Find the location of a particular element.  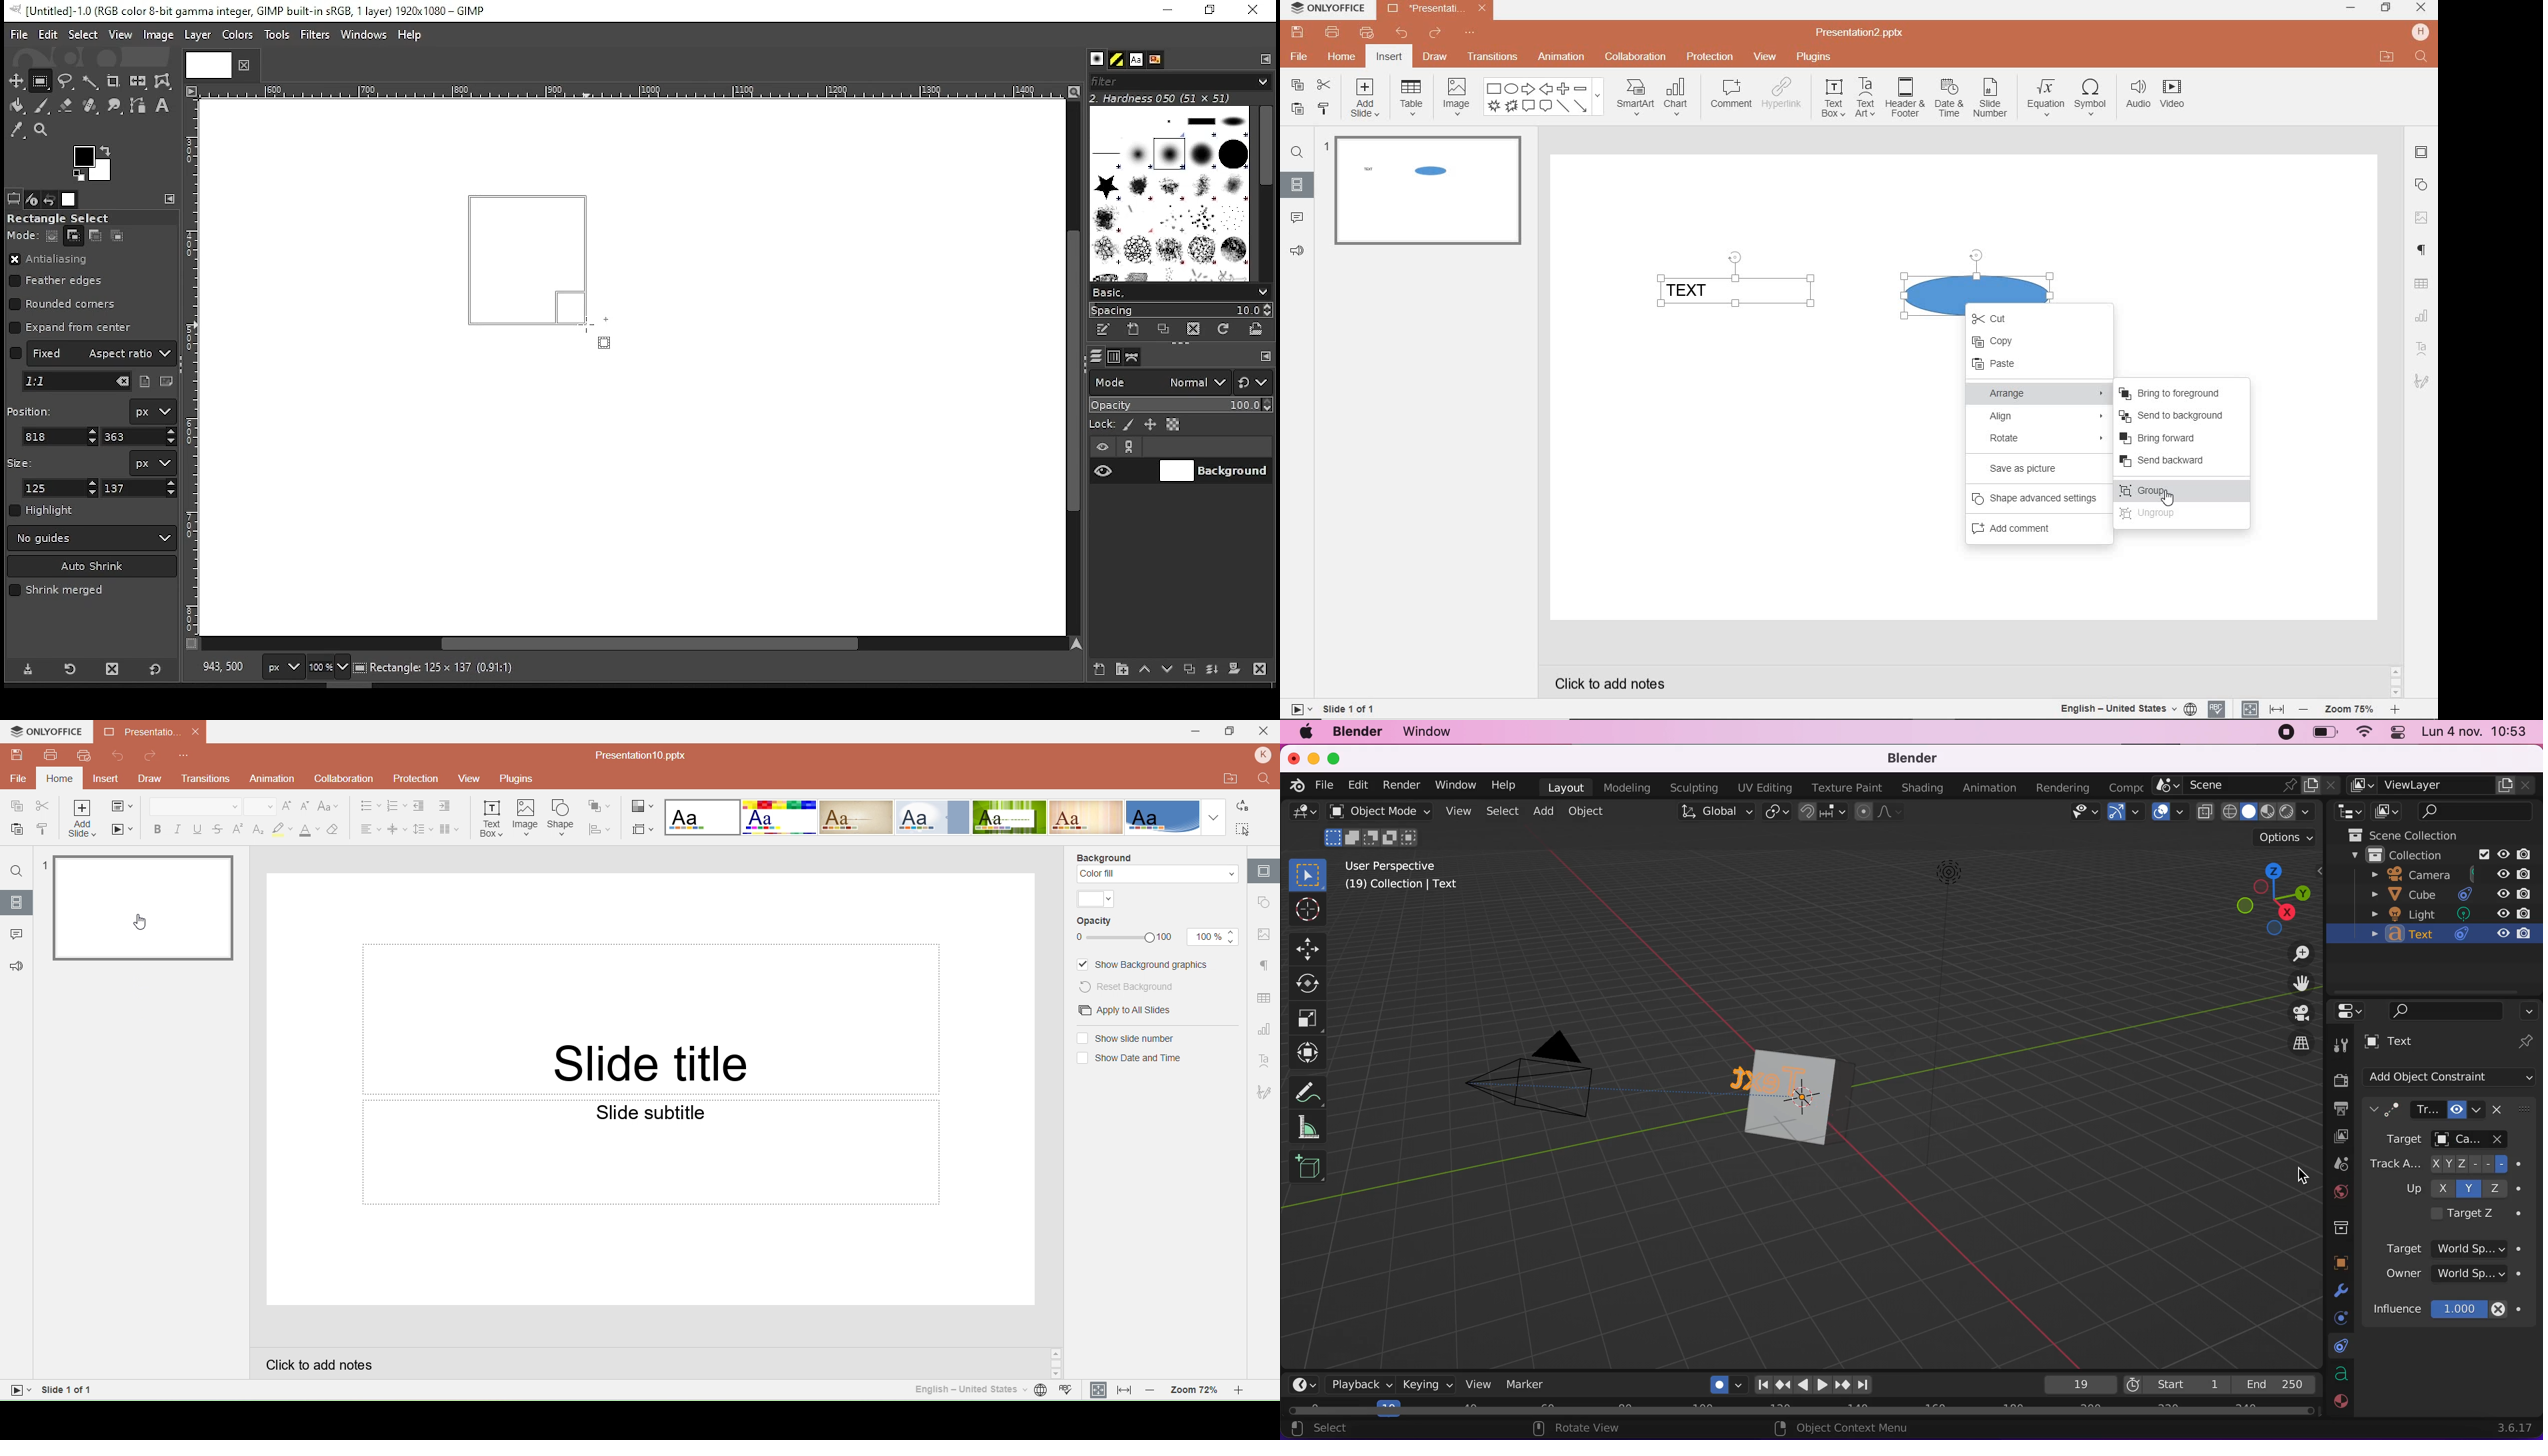

image is located at coordinates (157, 35).